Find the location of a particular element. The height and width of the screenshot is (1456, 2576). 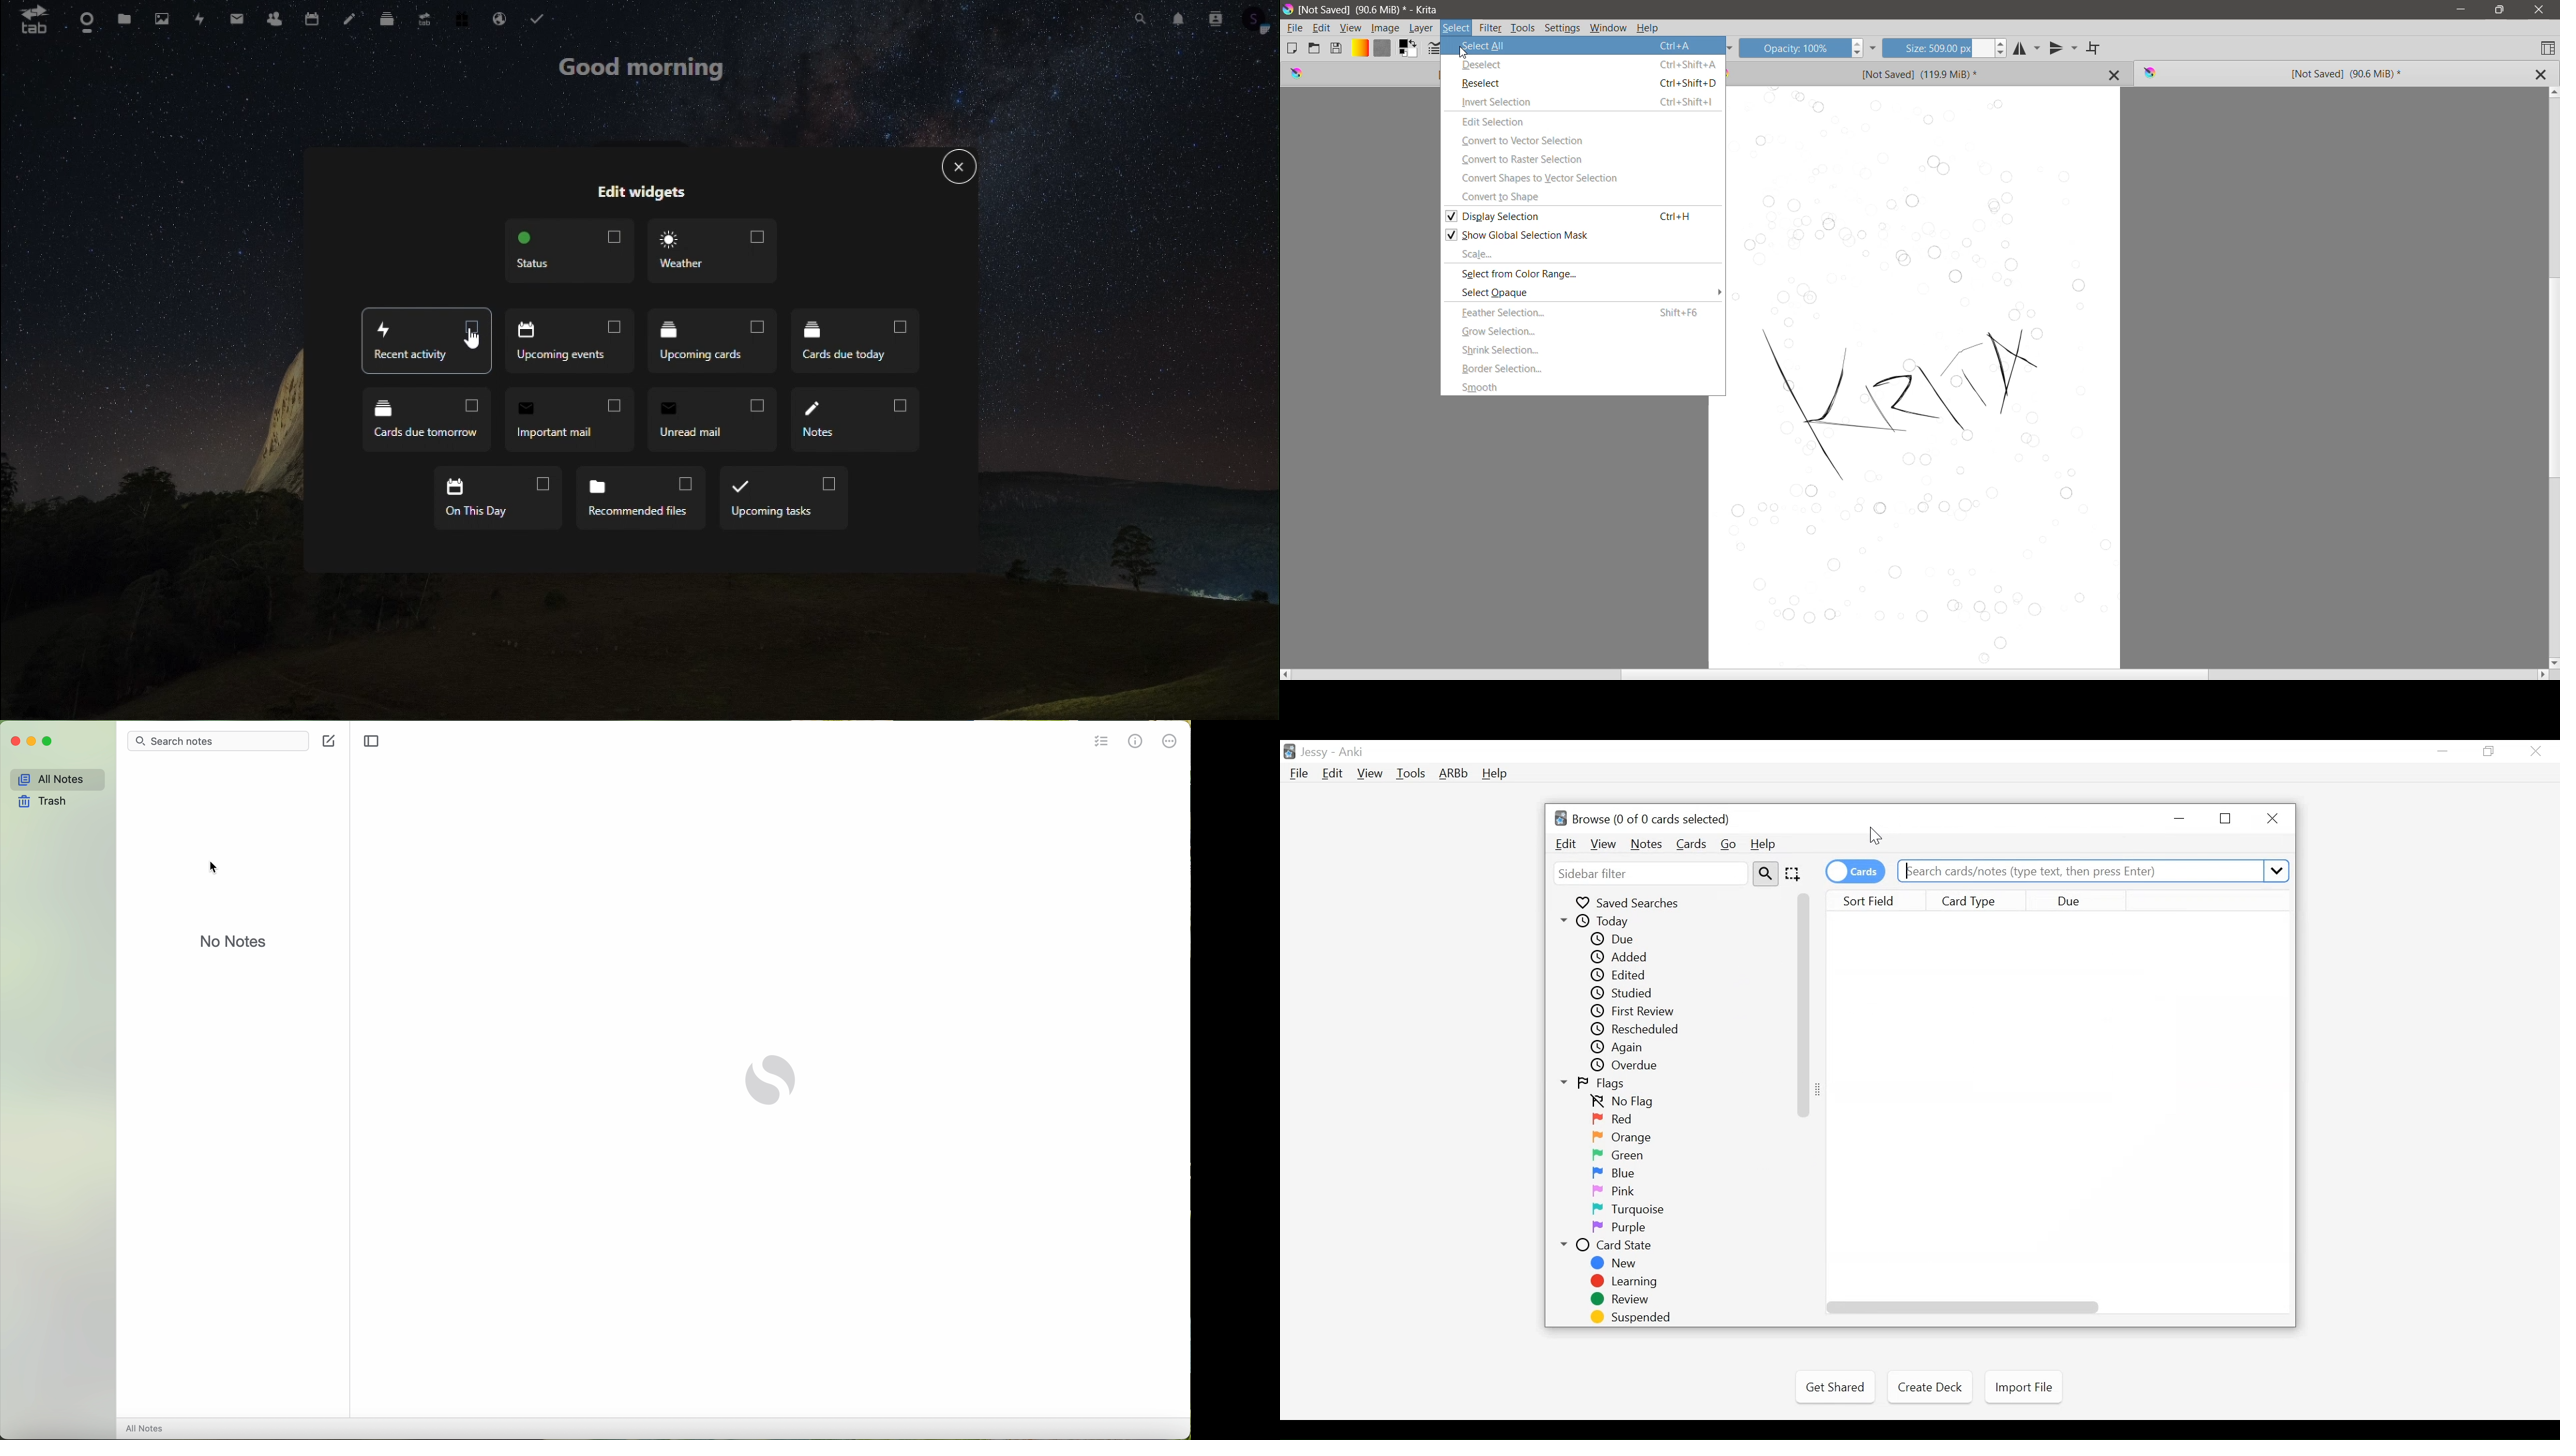

upcoming task is located at coordinates (781, 498).